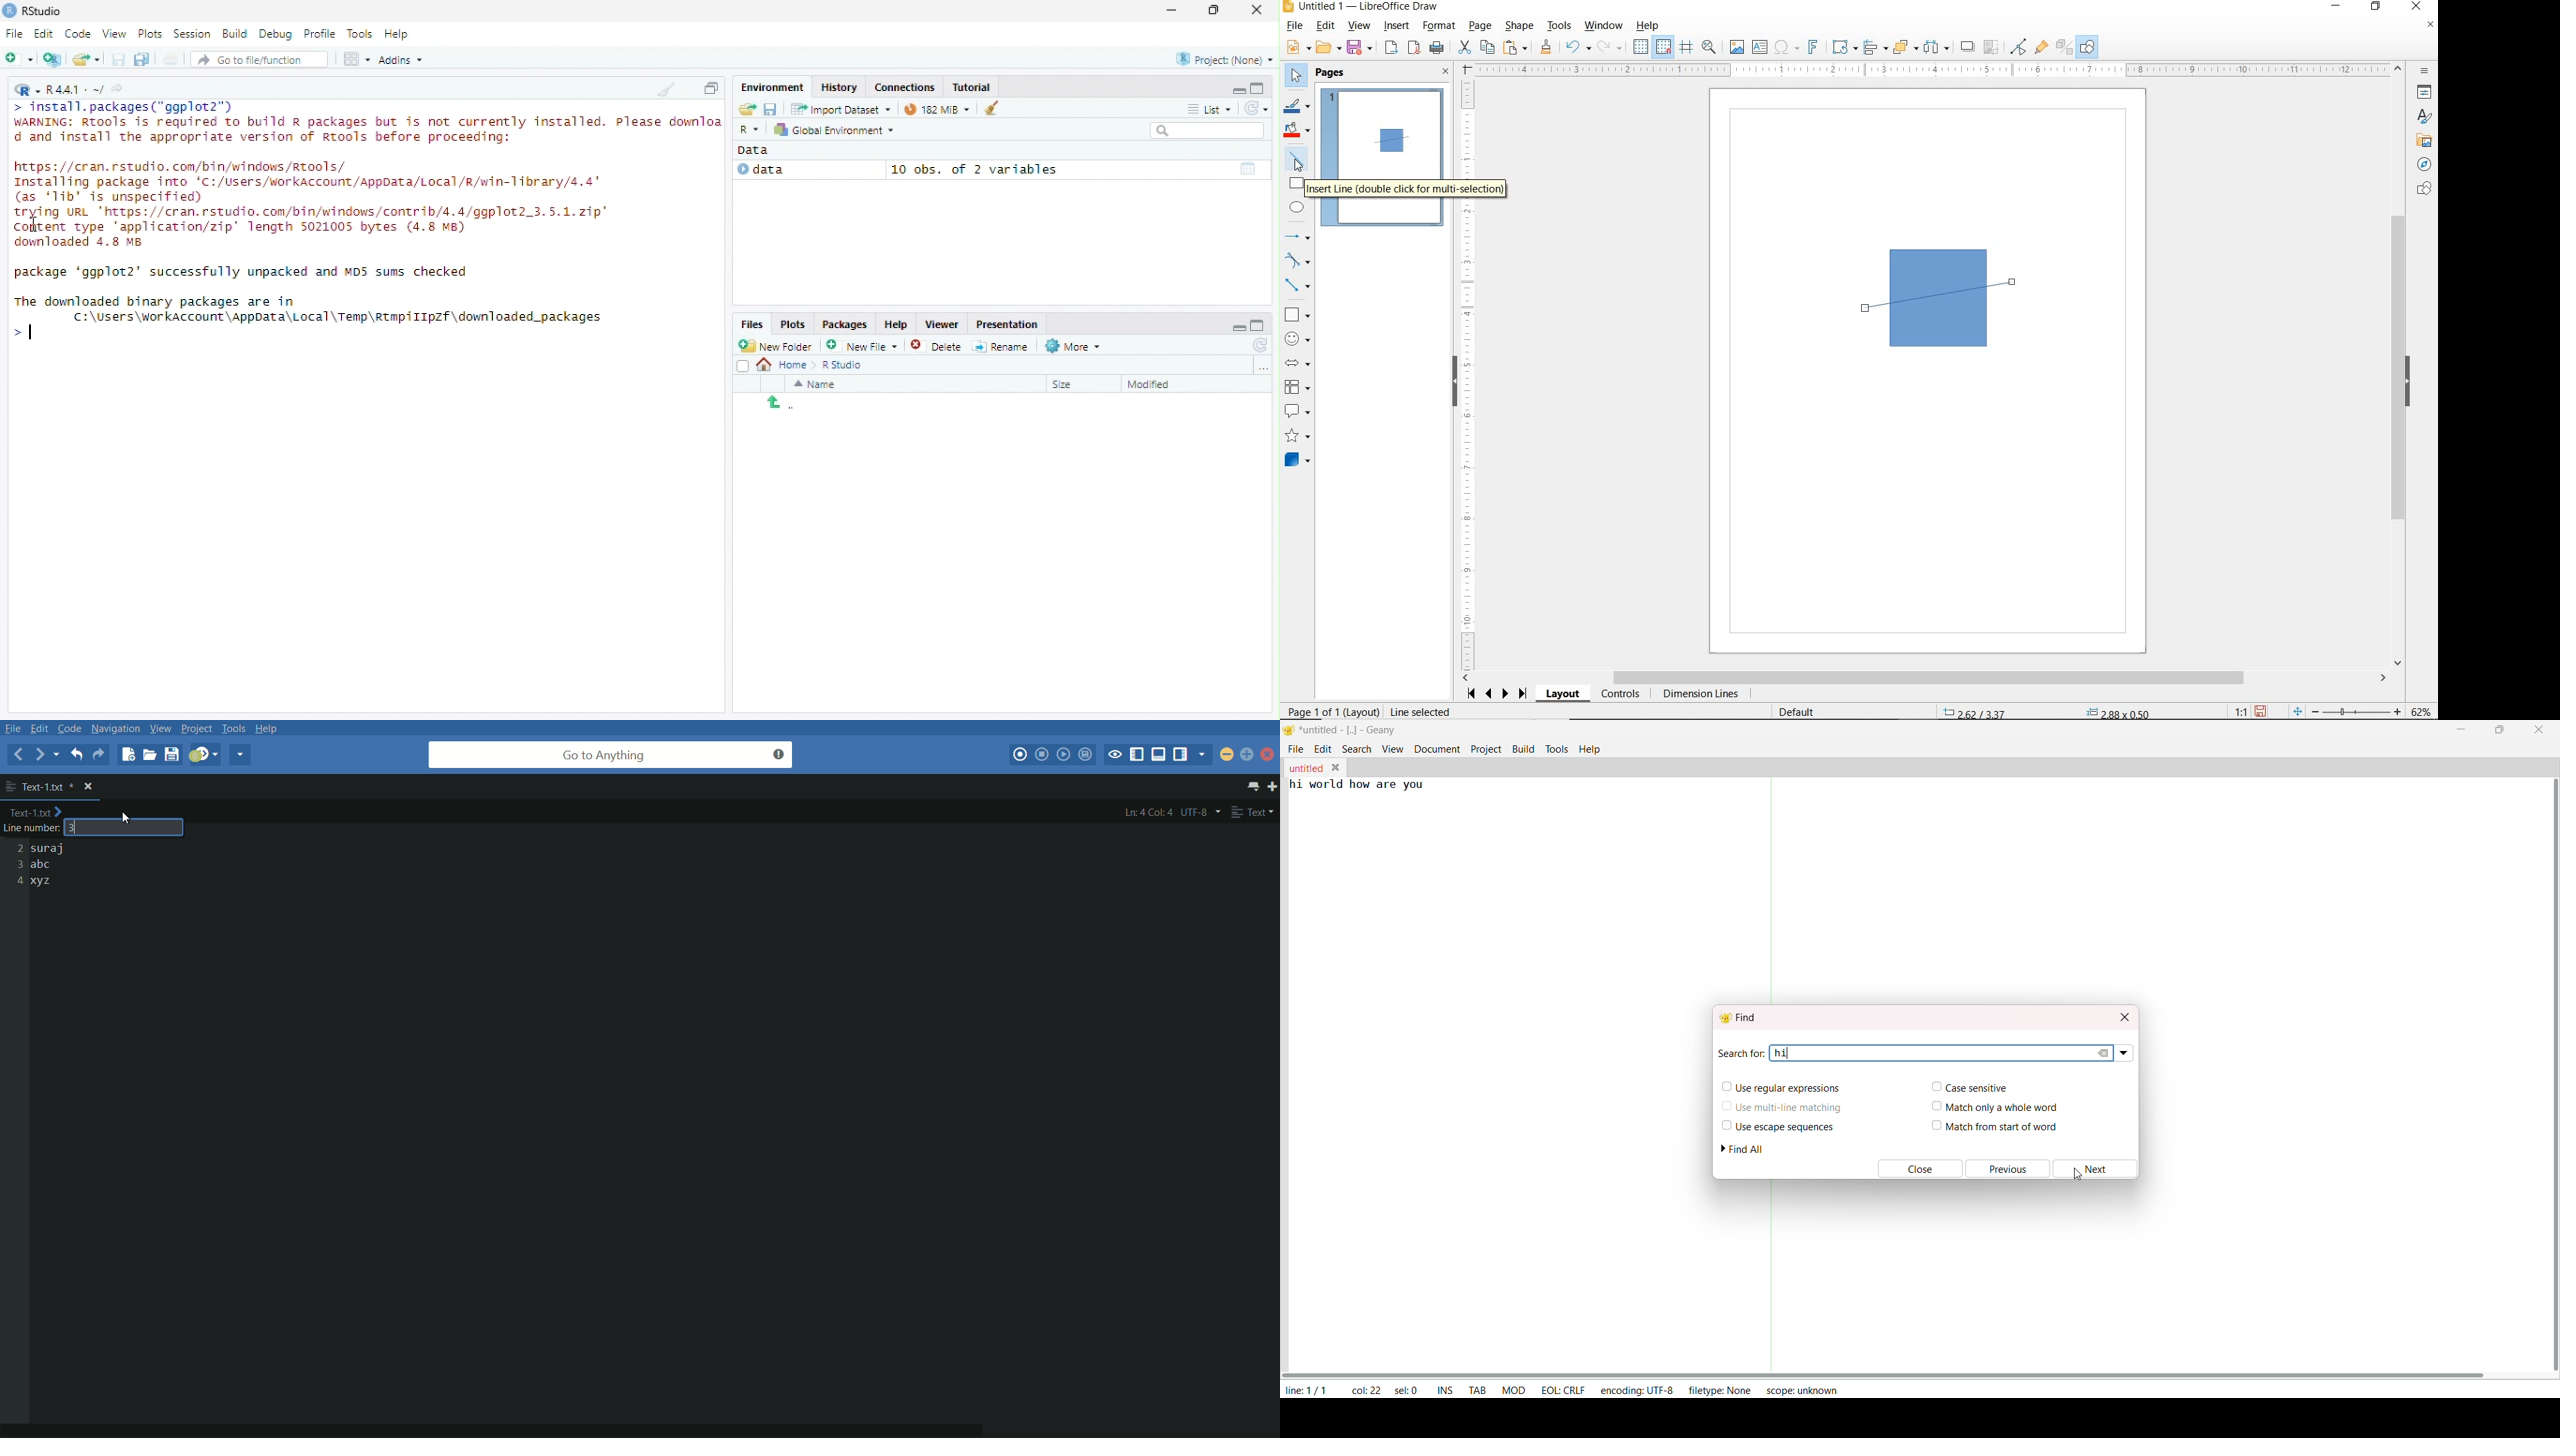 This screenshot has width=2576, height=1456. What do you see at coordinates (1397, 27) in the screenshot?
I see `INSERT` at bounding box center [1397, 27].